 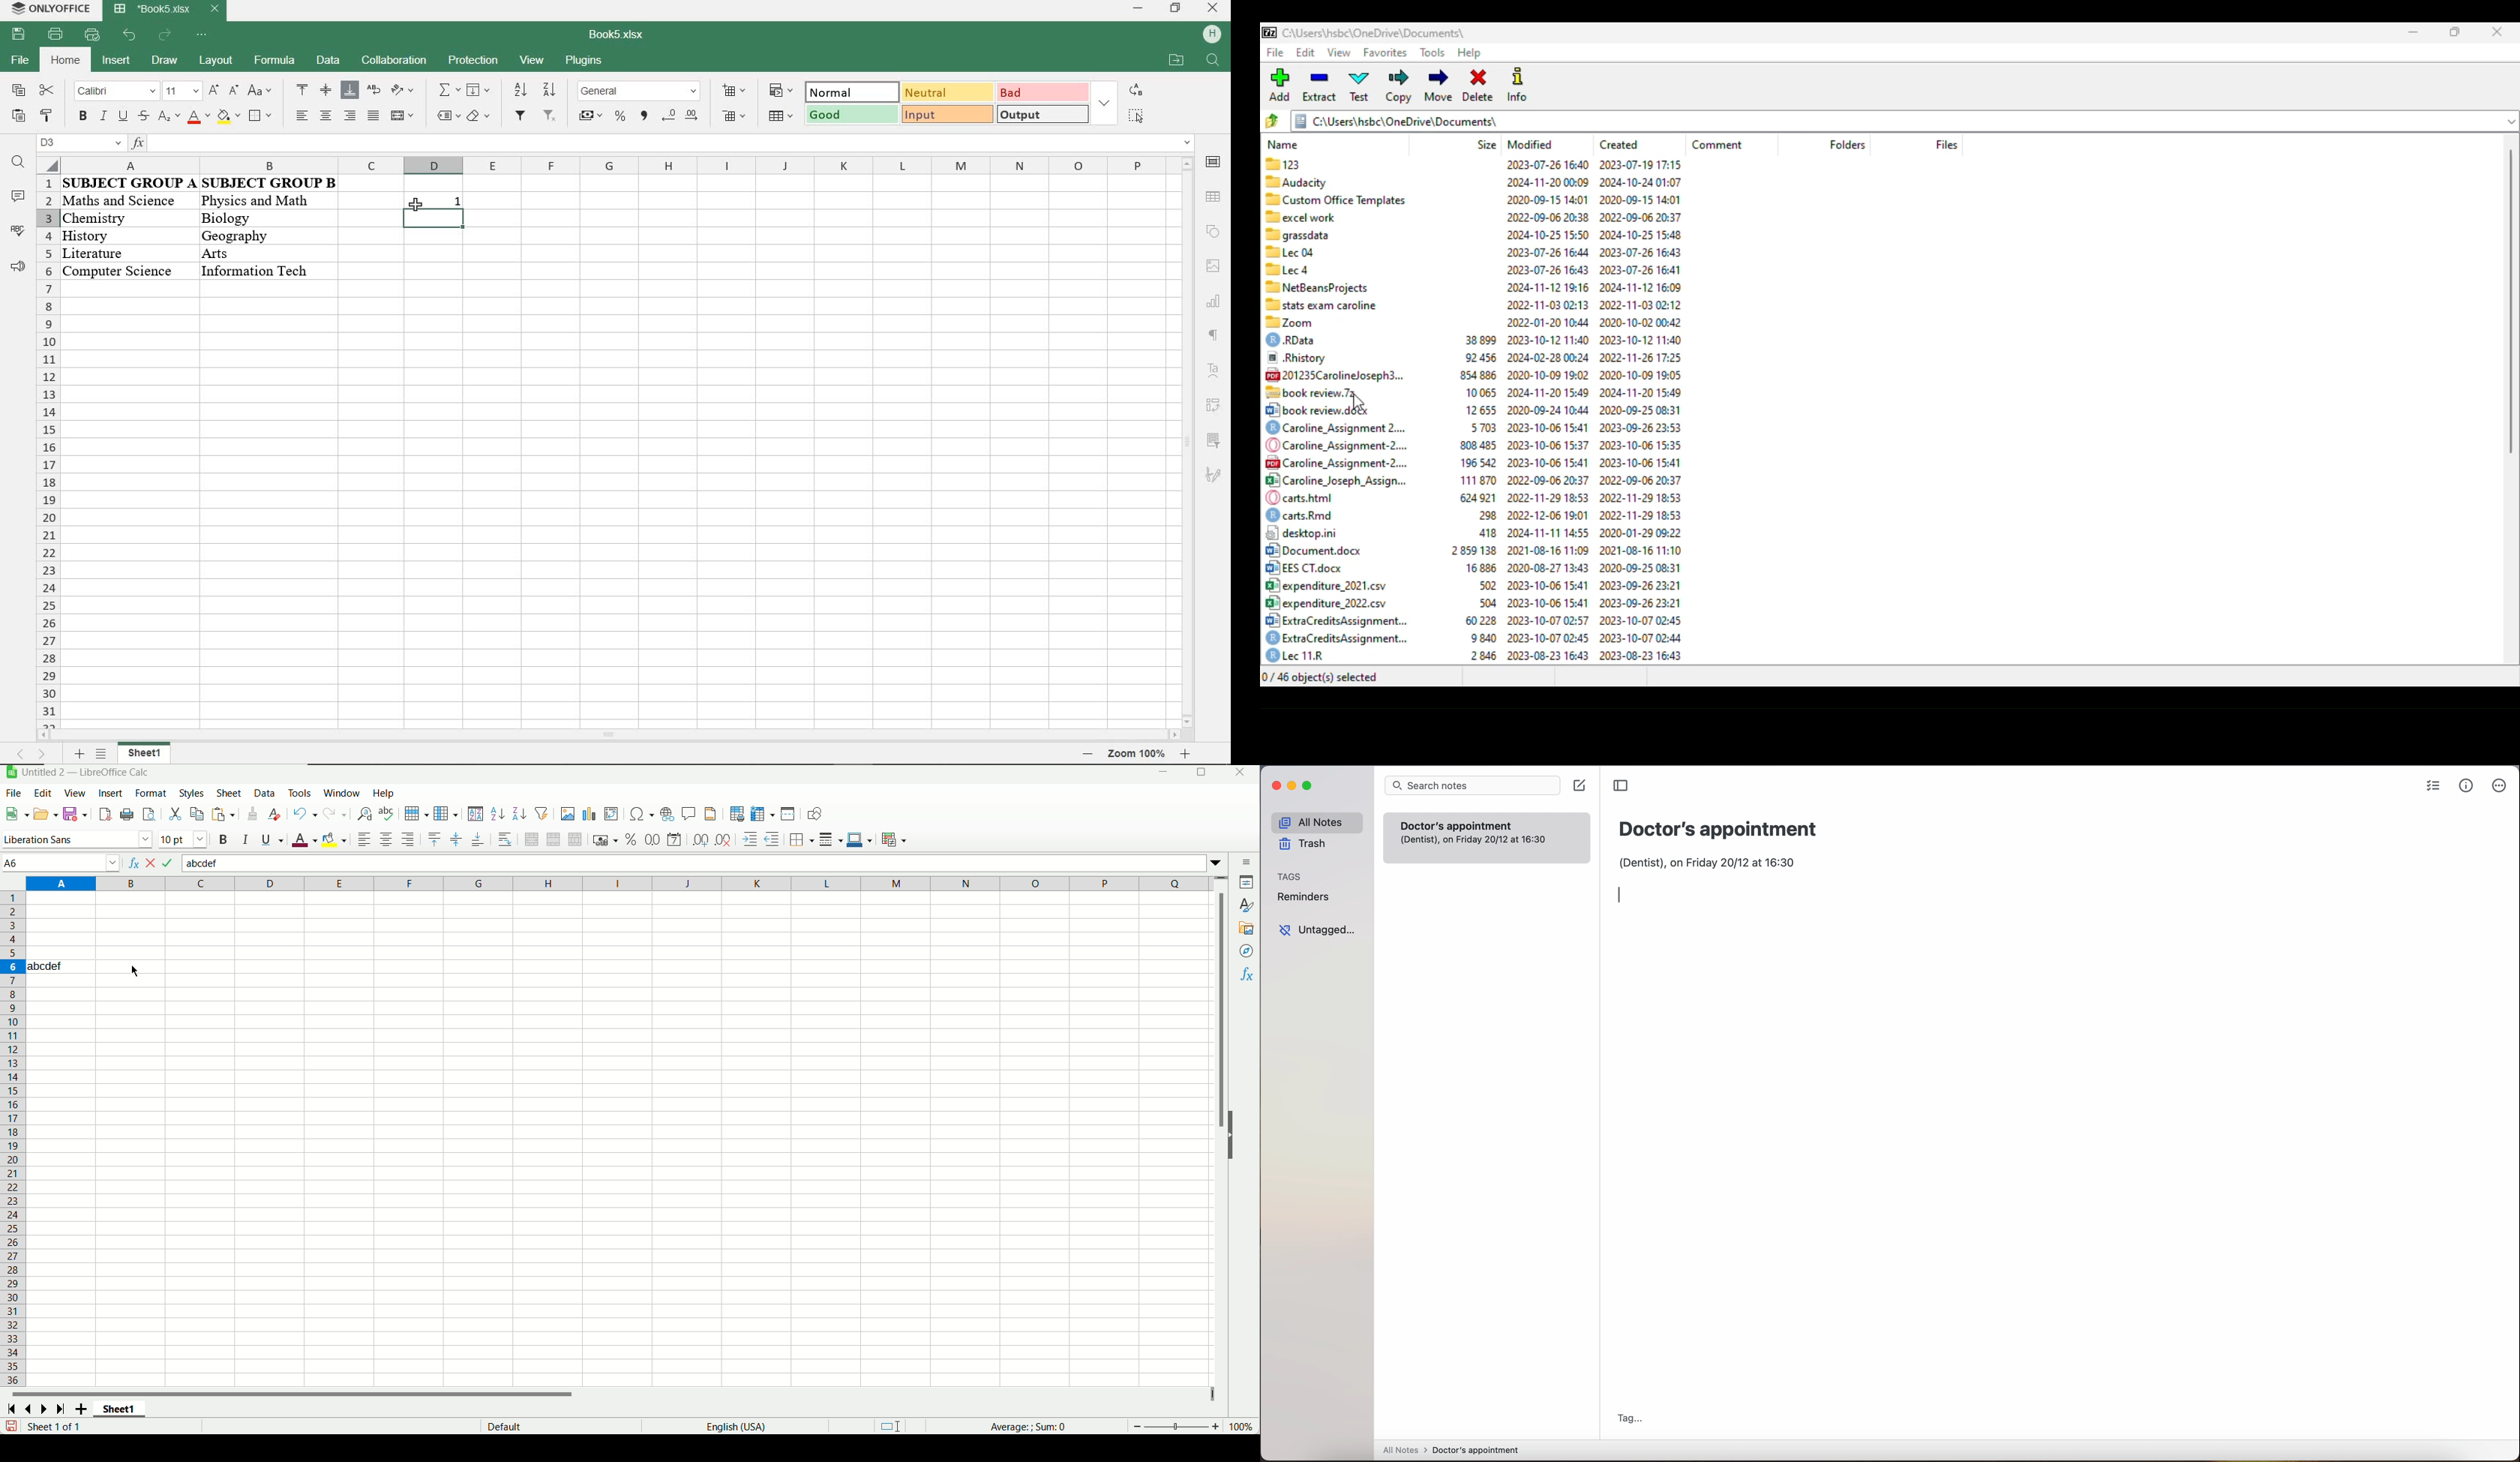 What do you see at coordinates (1319, 85) in the screenshot?
I see `extract` at bounding box center [1319, 85].